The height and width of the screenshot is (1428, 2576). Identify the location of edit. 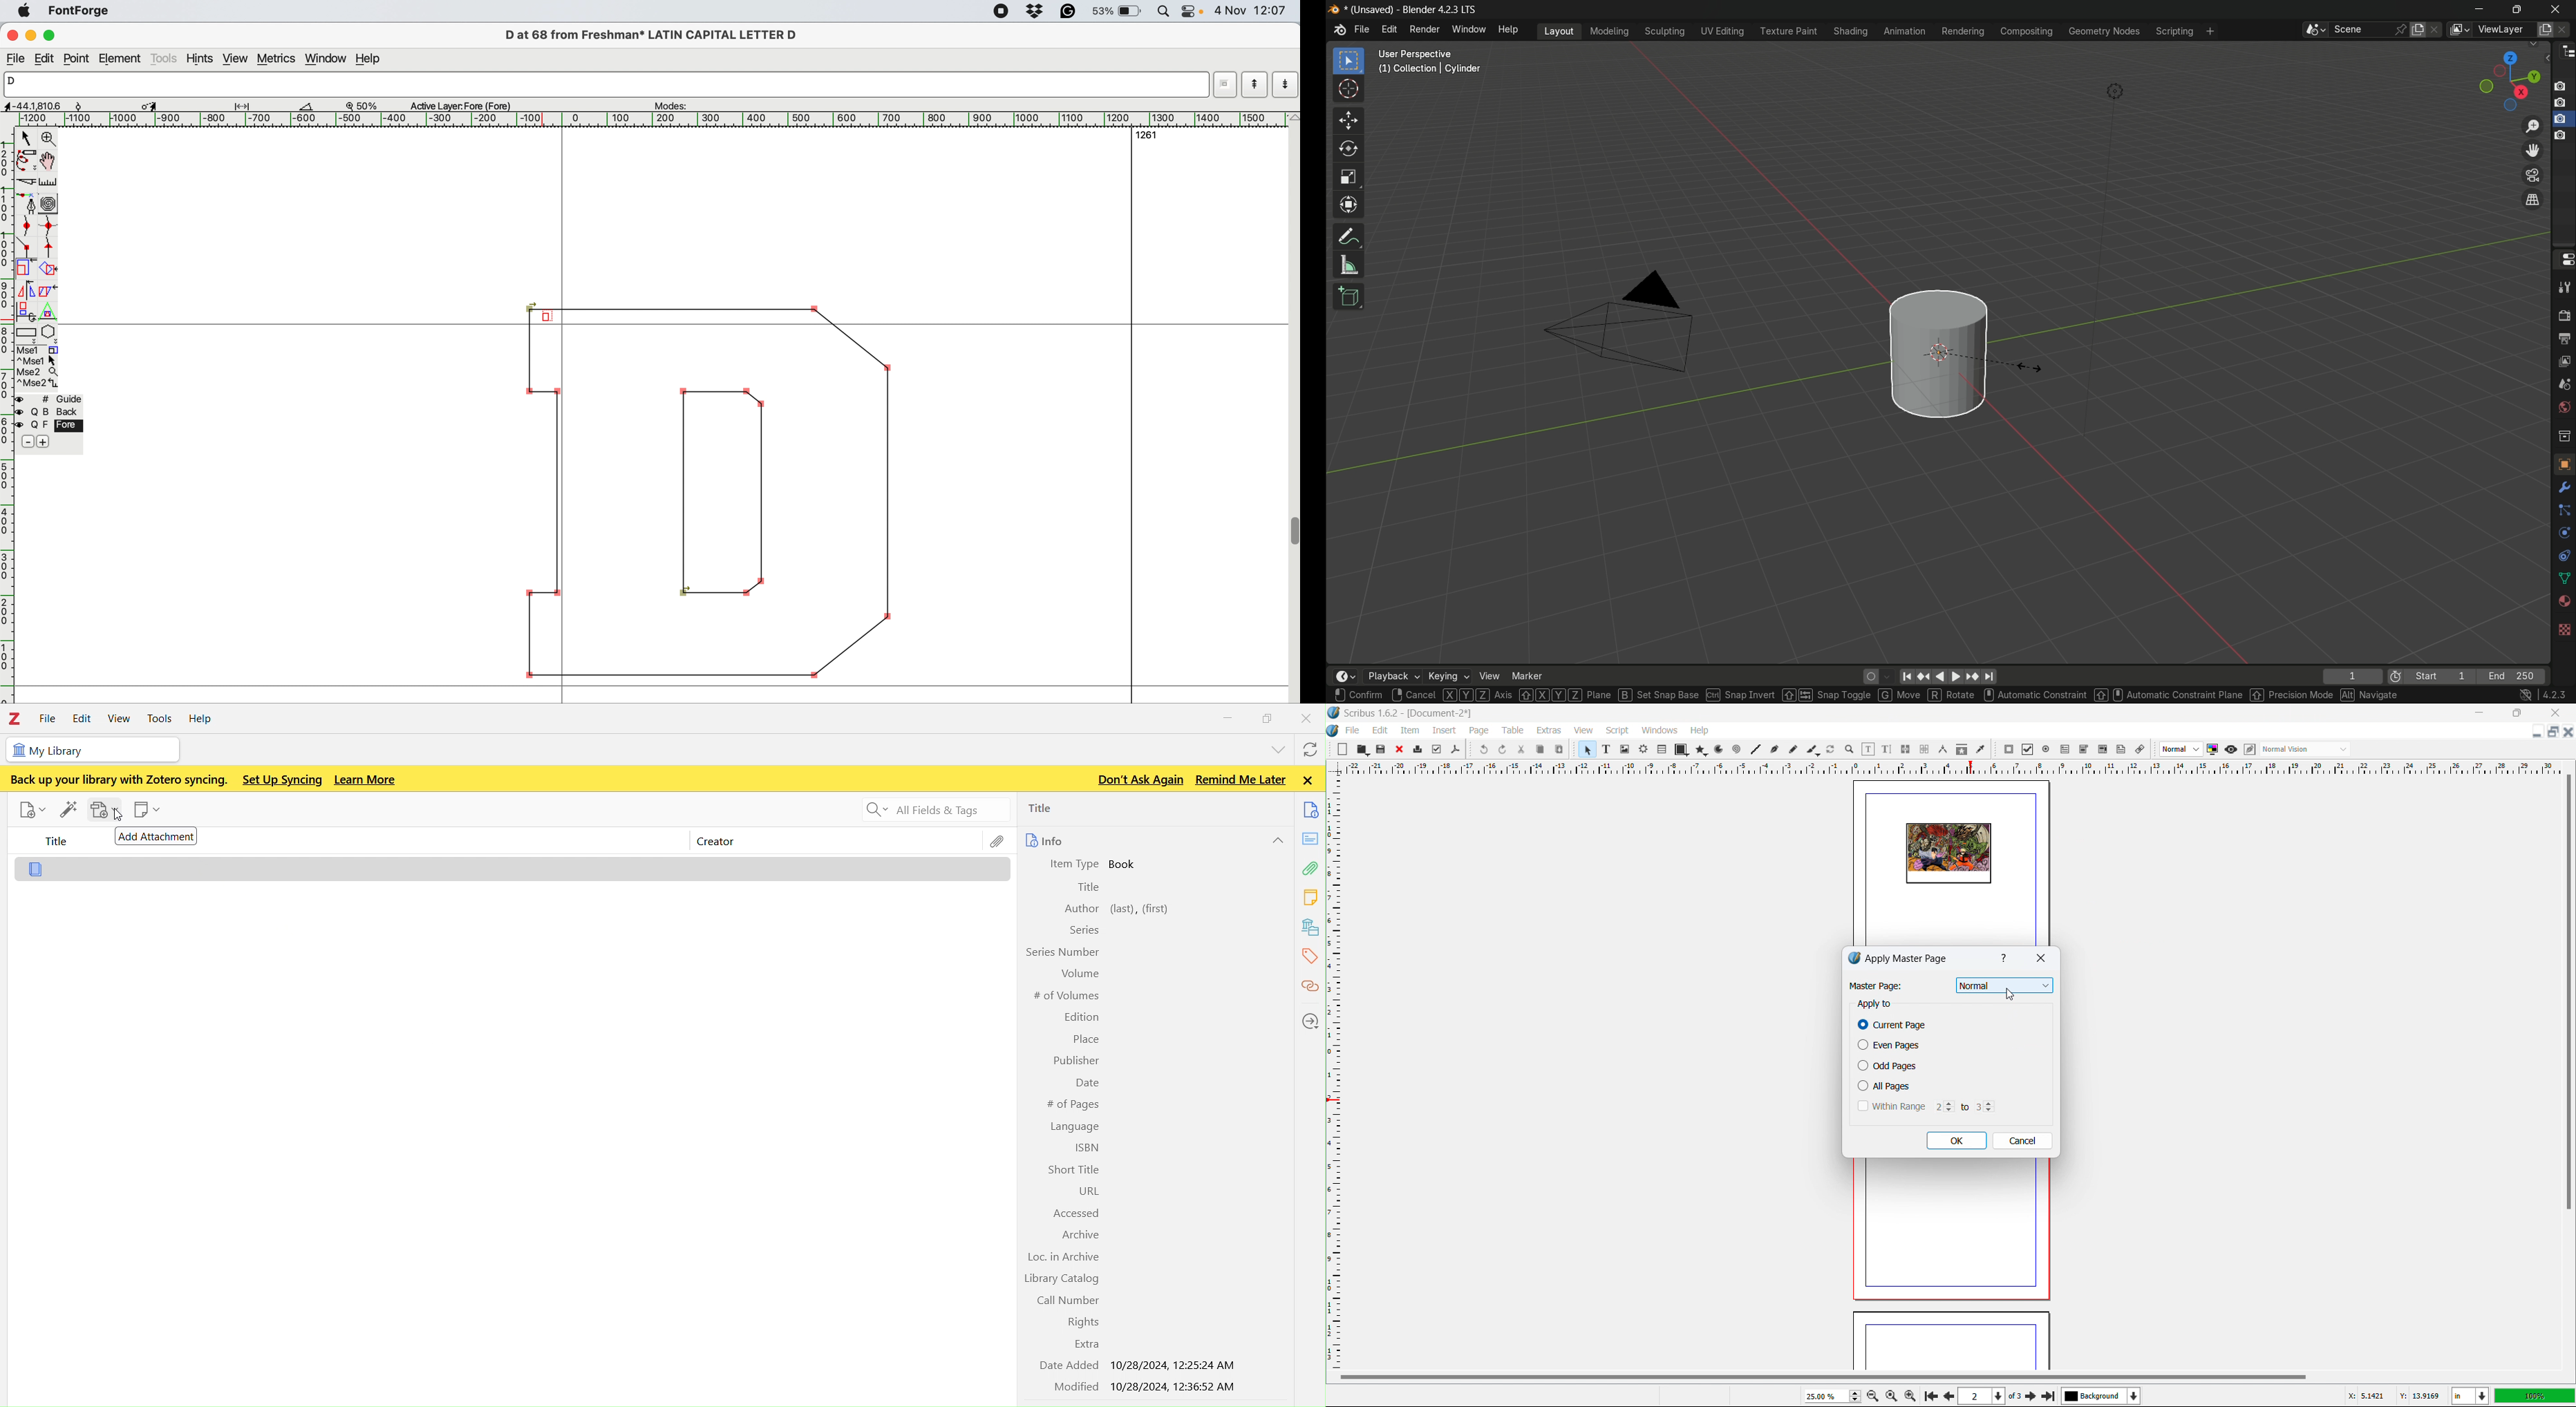
(83, 719).